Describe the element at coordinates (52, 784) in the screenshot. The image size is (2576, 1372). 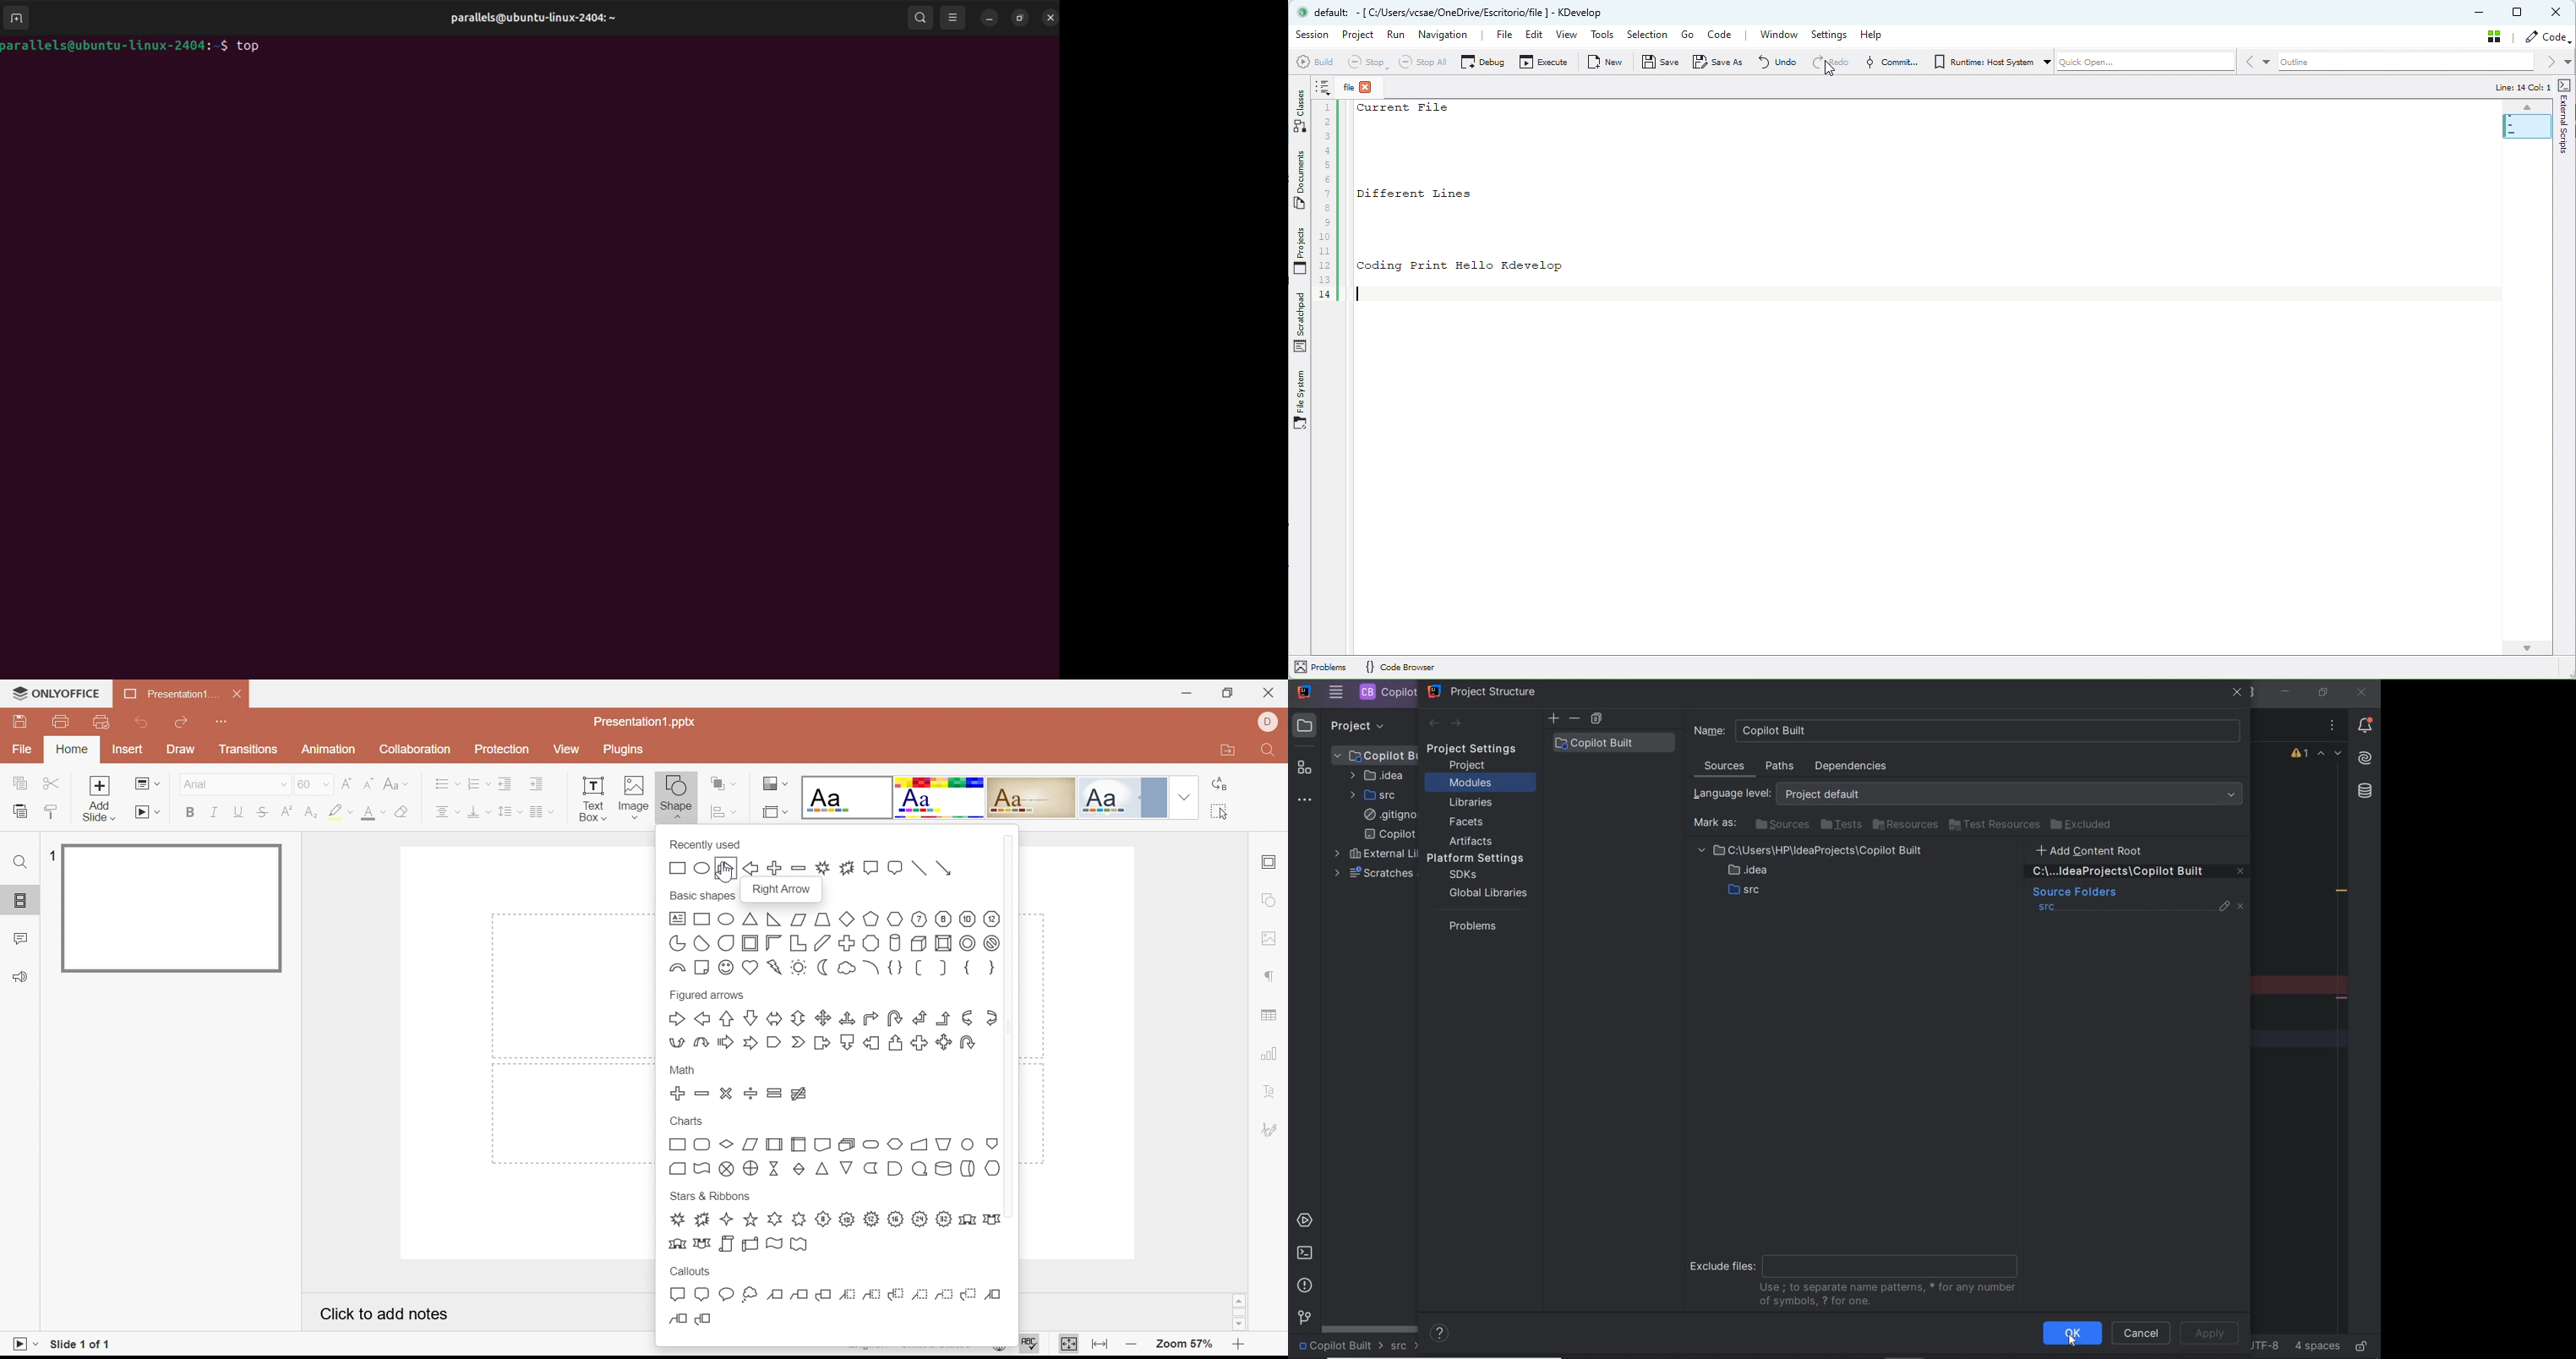
I see `Cut` at that location.